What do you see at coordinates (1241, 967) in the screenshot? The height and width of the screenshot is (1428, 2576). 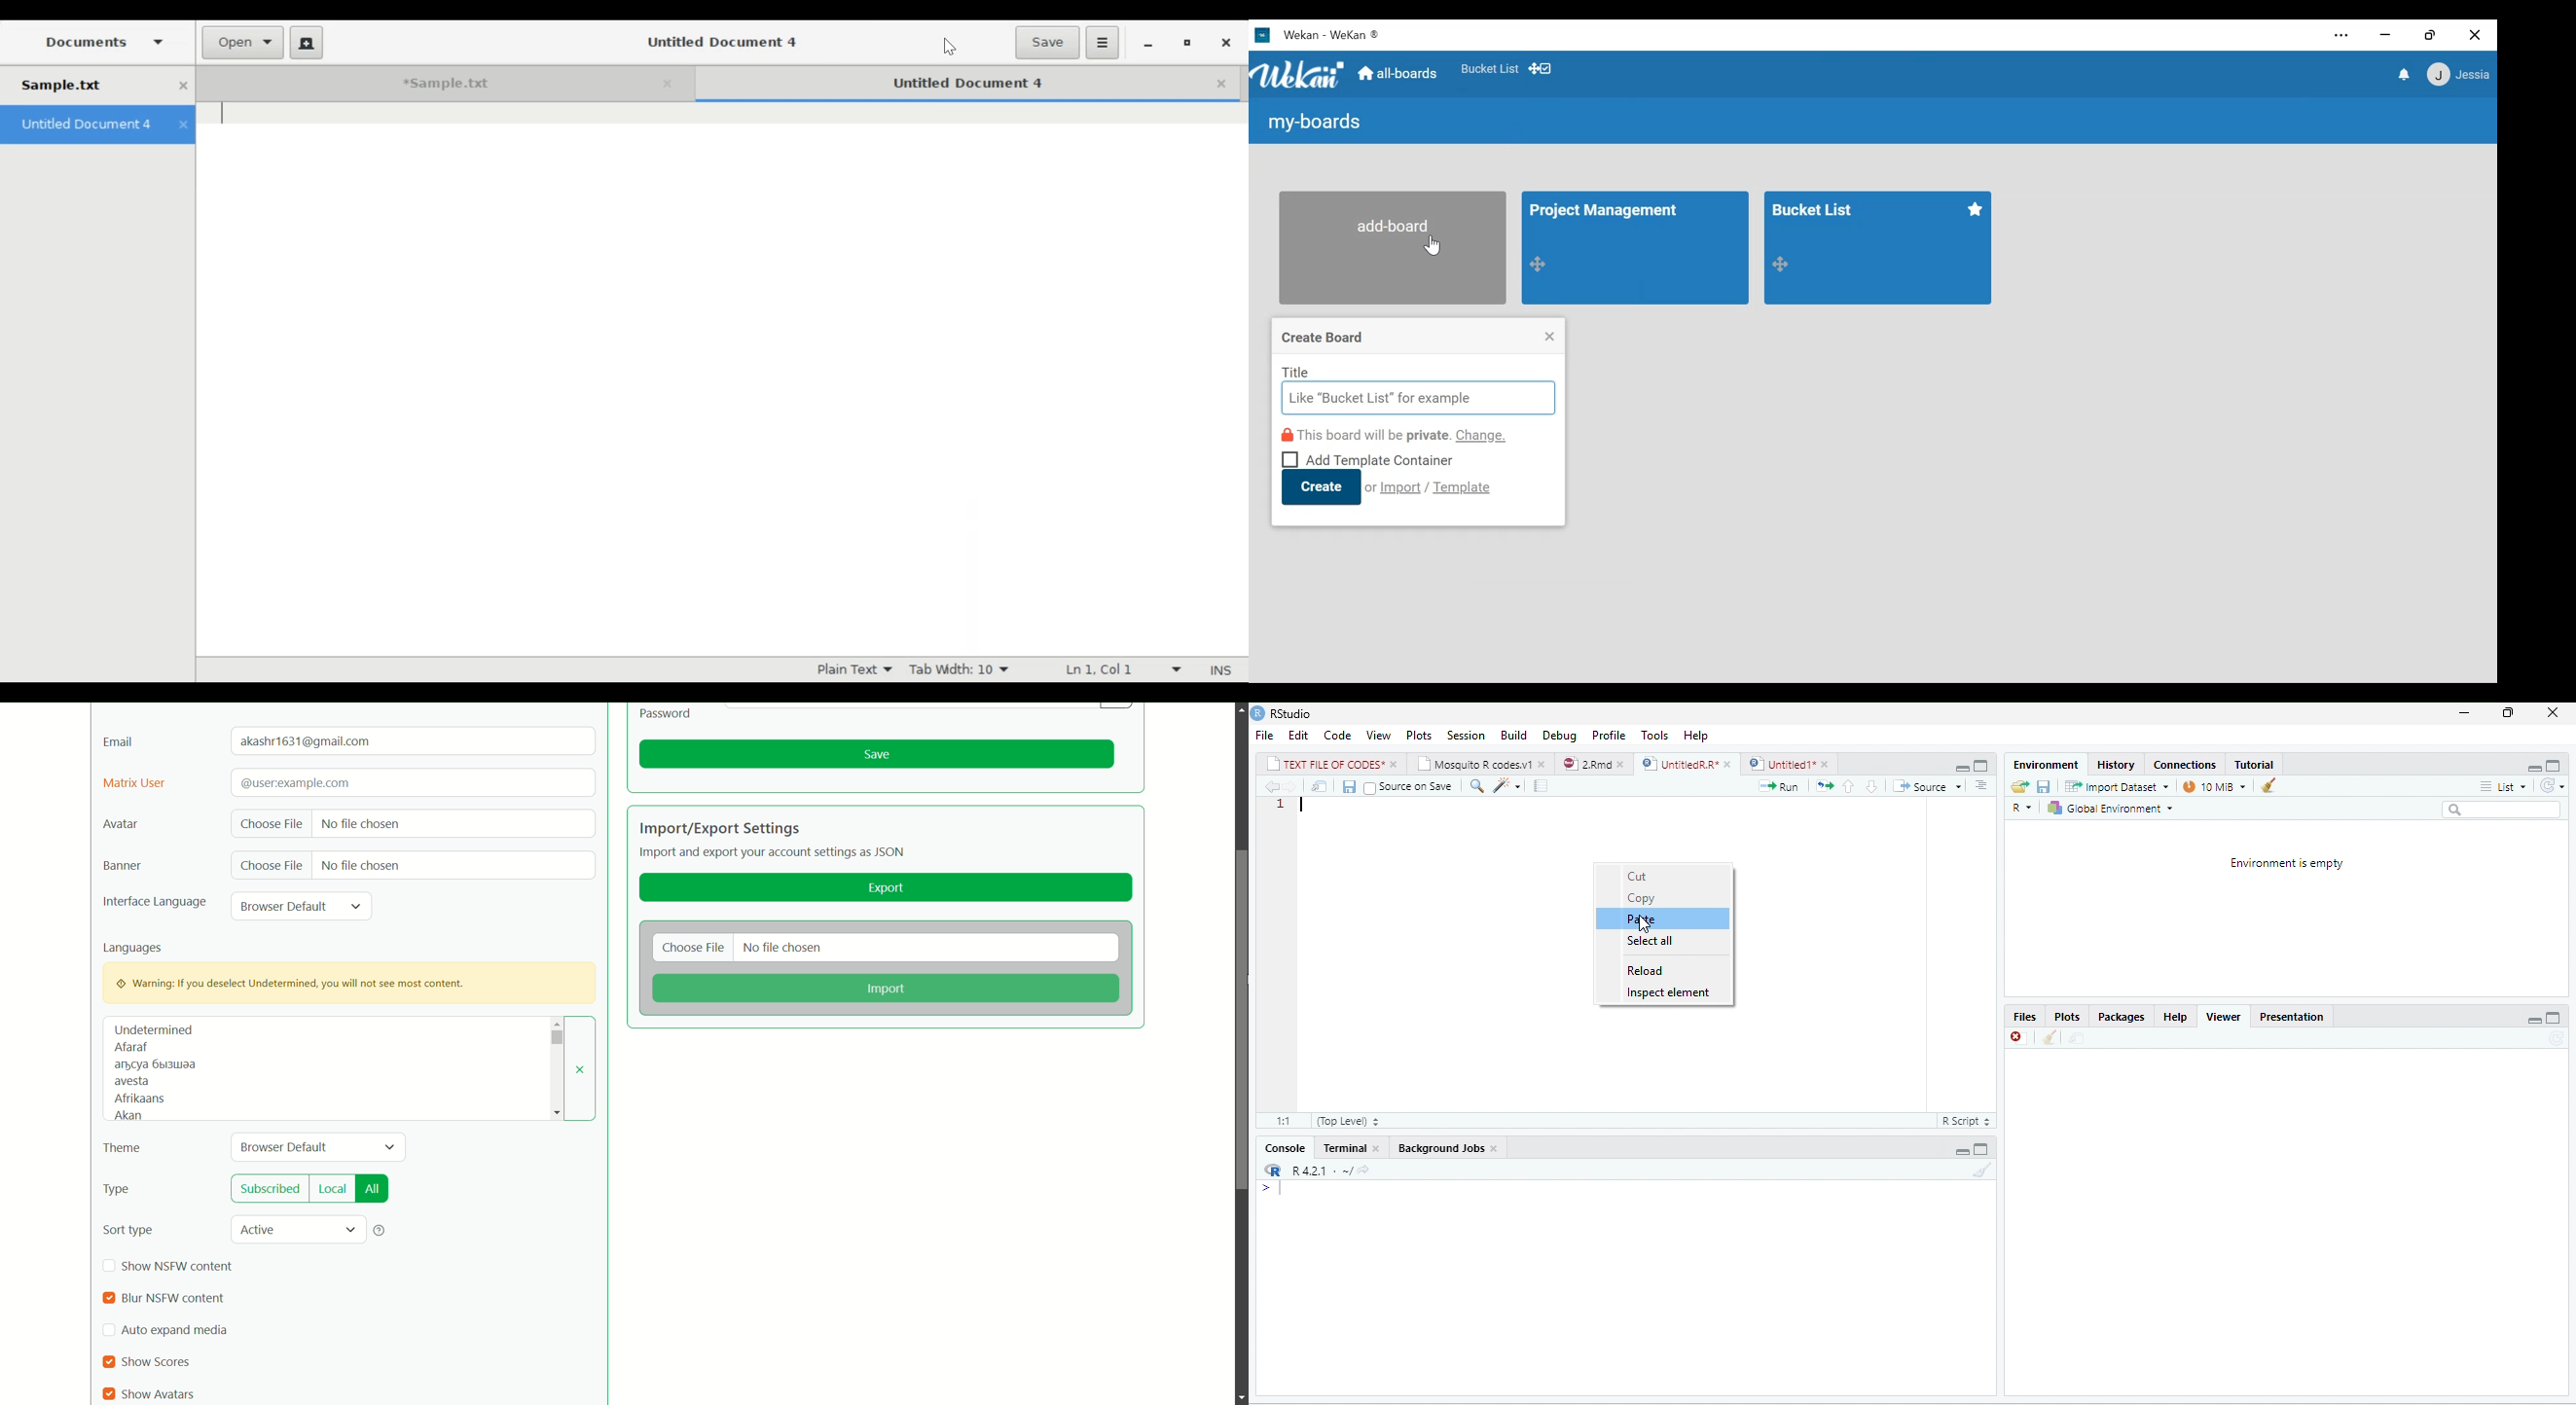 I see `cursor` at bounding box center [1241, 967].